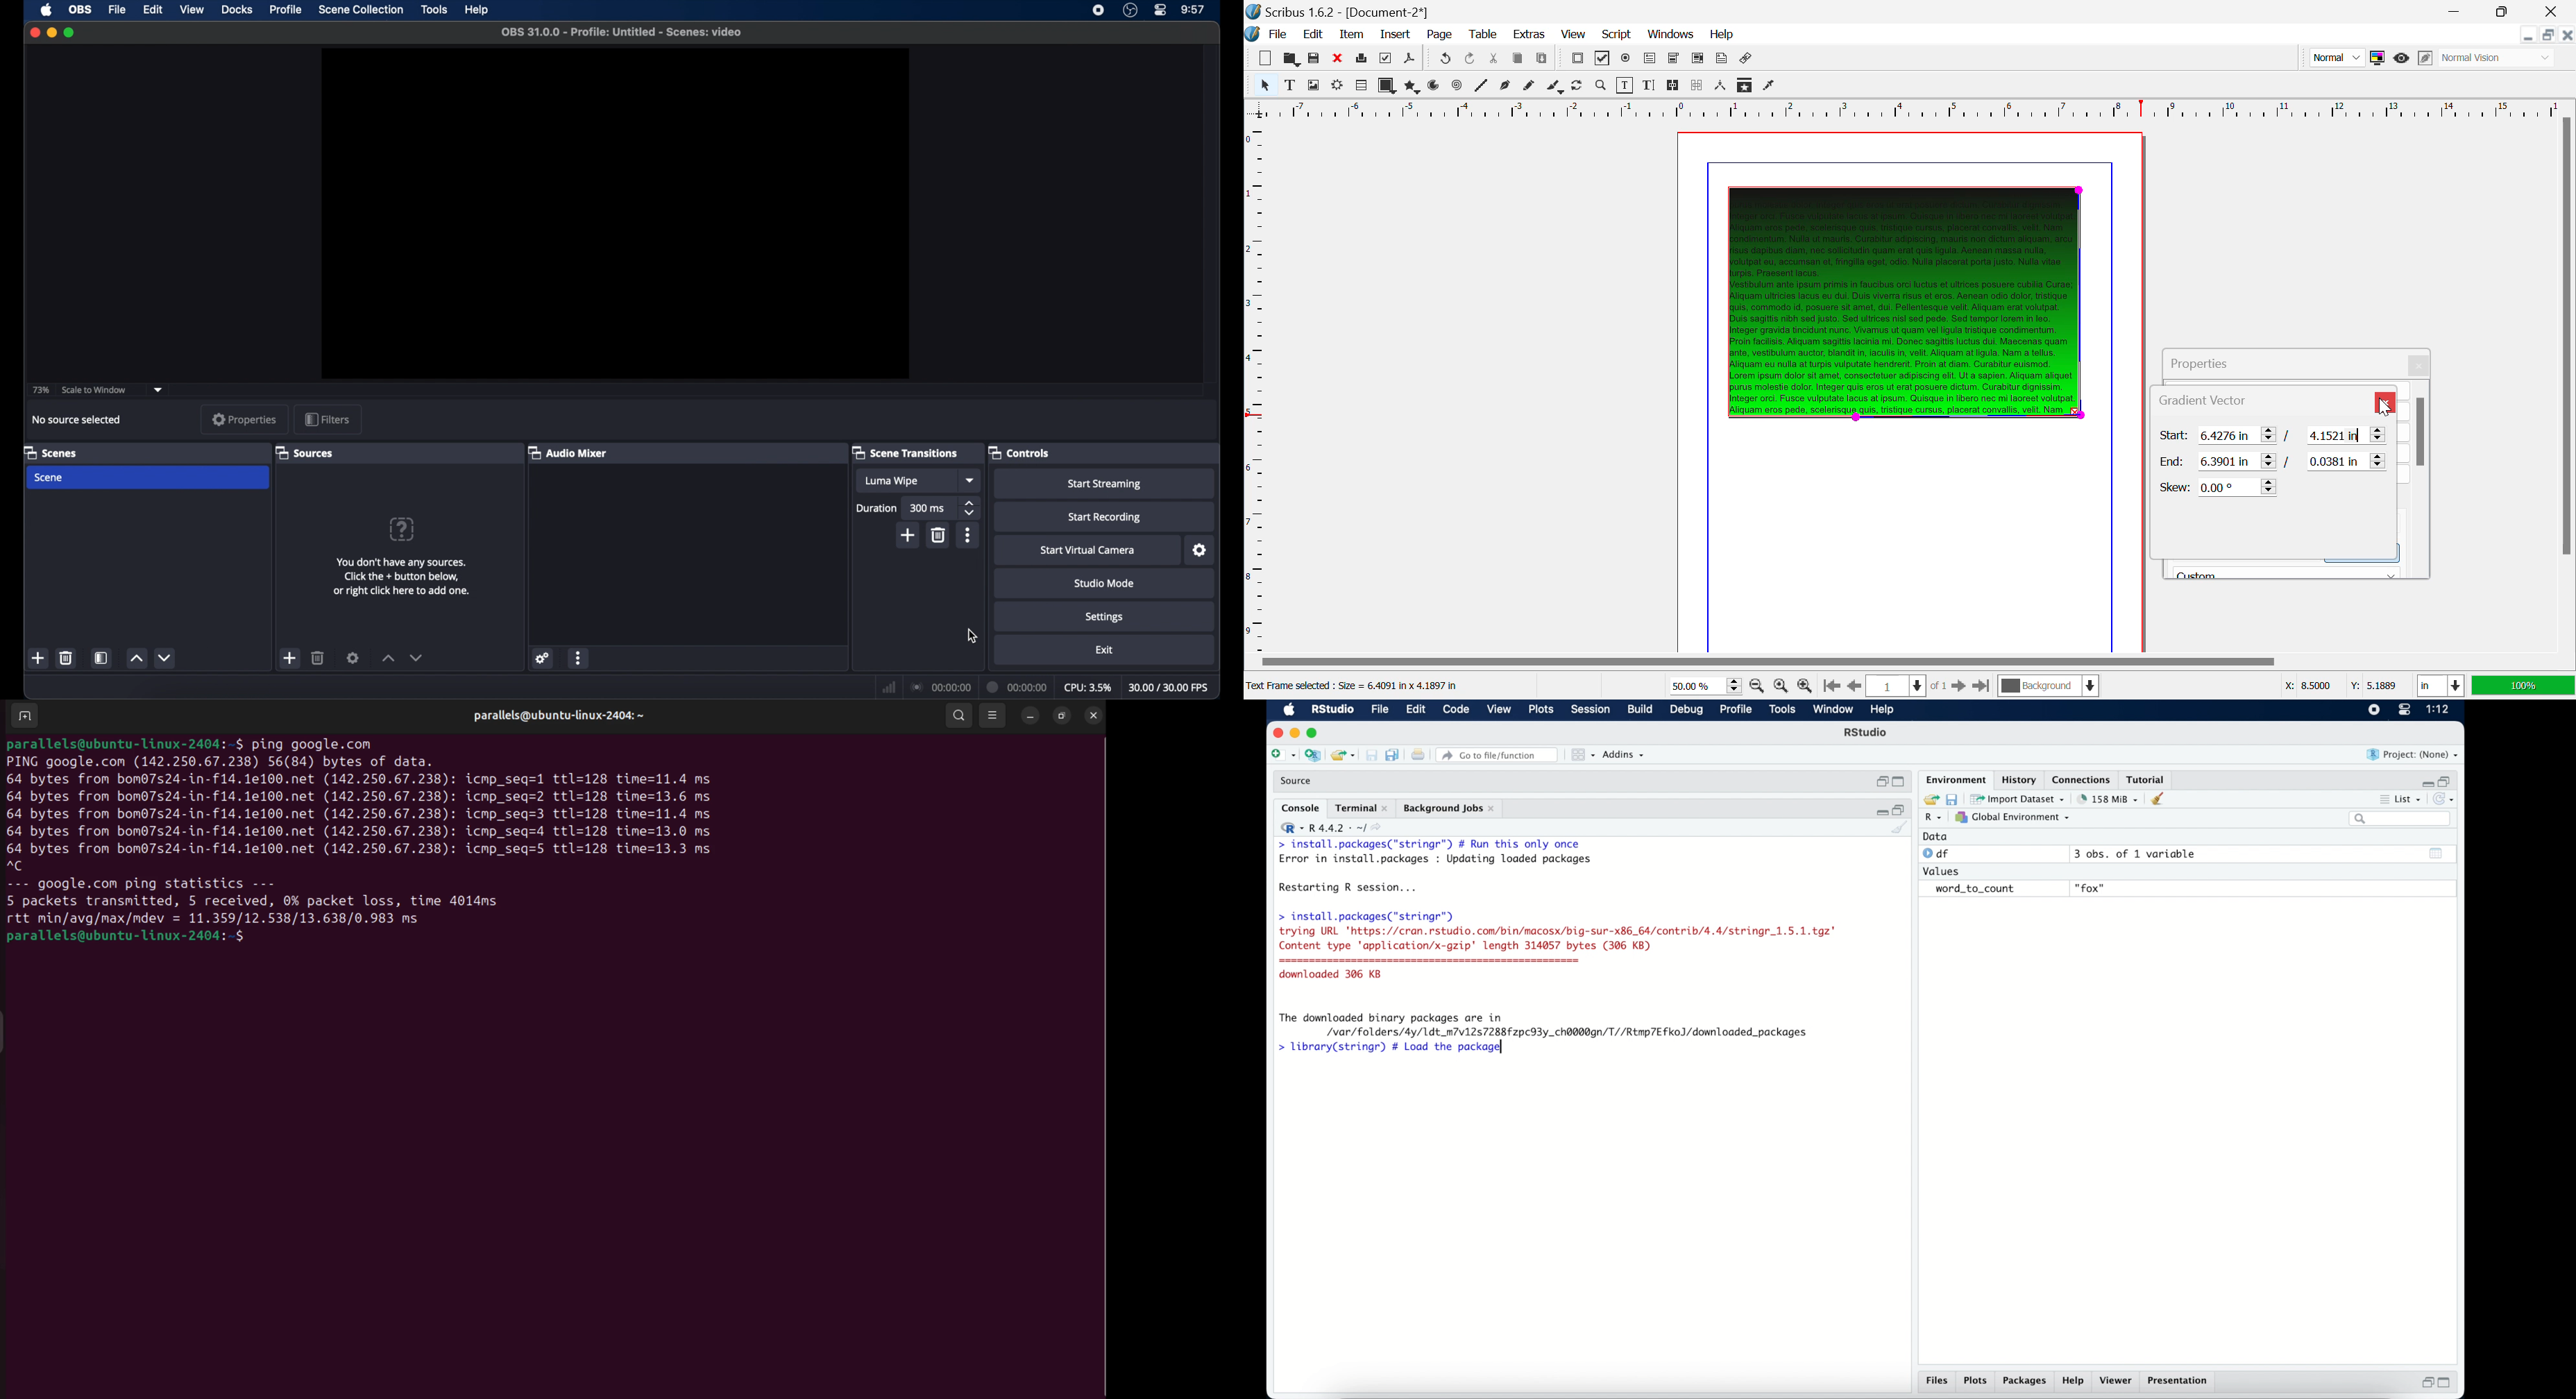 This screenshot has height=1400, width=2576. Describe the element at coordinates (1194, 10) in the screenshot. I see `time` at that location.